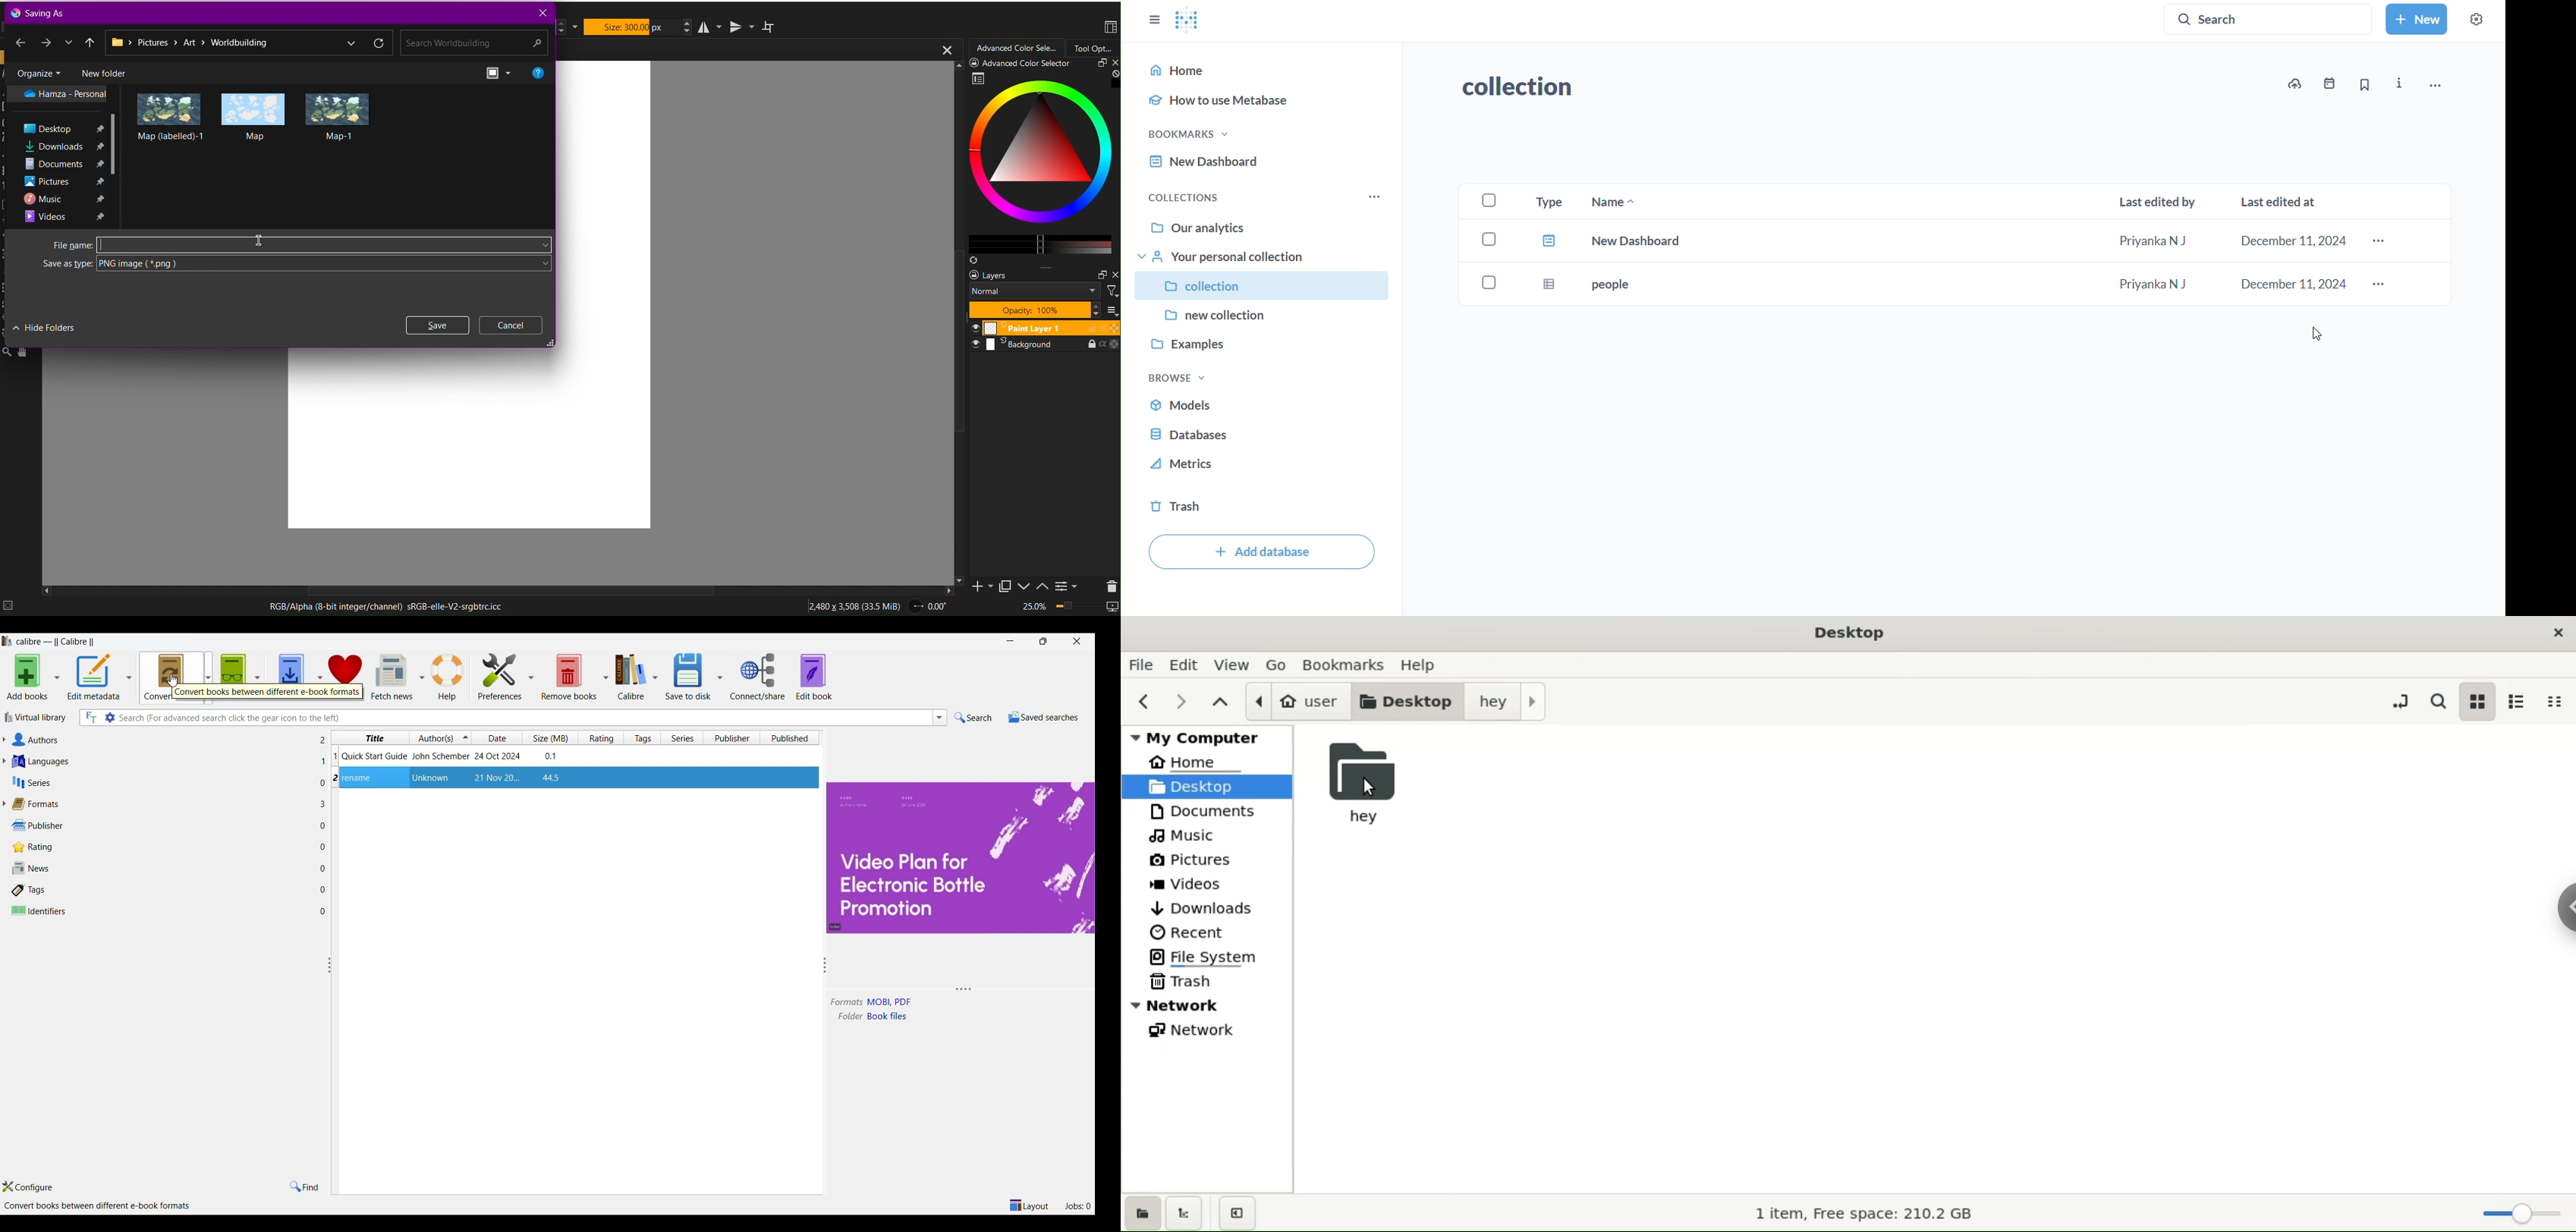 Image resolution: width=2576 pixels, height=1232 pixels. Describe the element at coordinates (2328, 84) in the screenshot. I see `events` at that location.